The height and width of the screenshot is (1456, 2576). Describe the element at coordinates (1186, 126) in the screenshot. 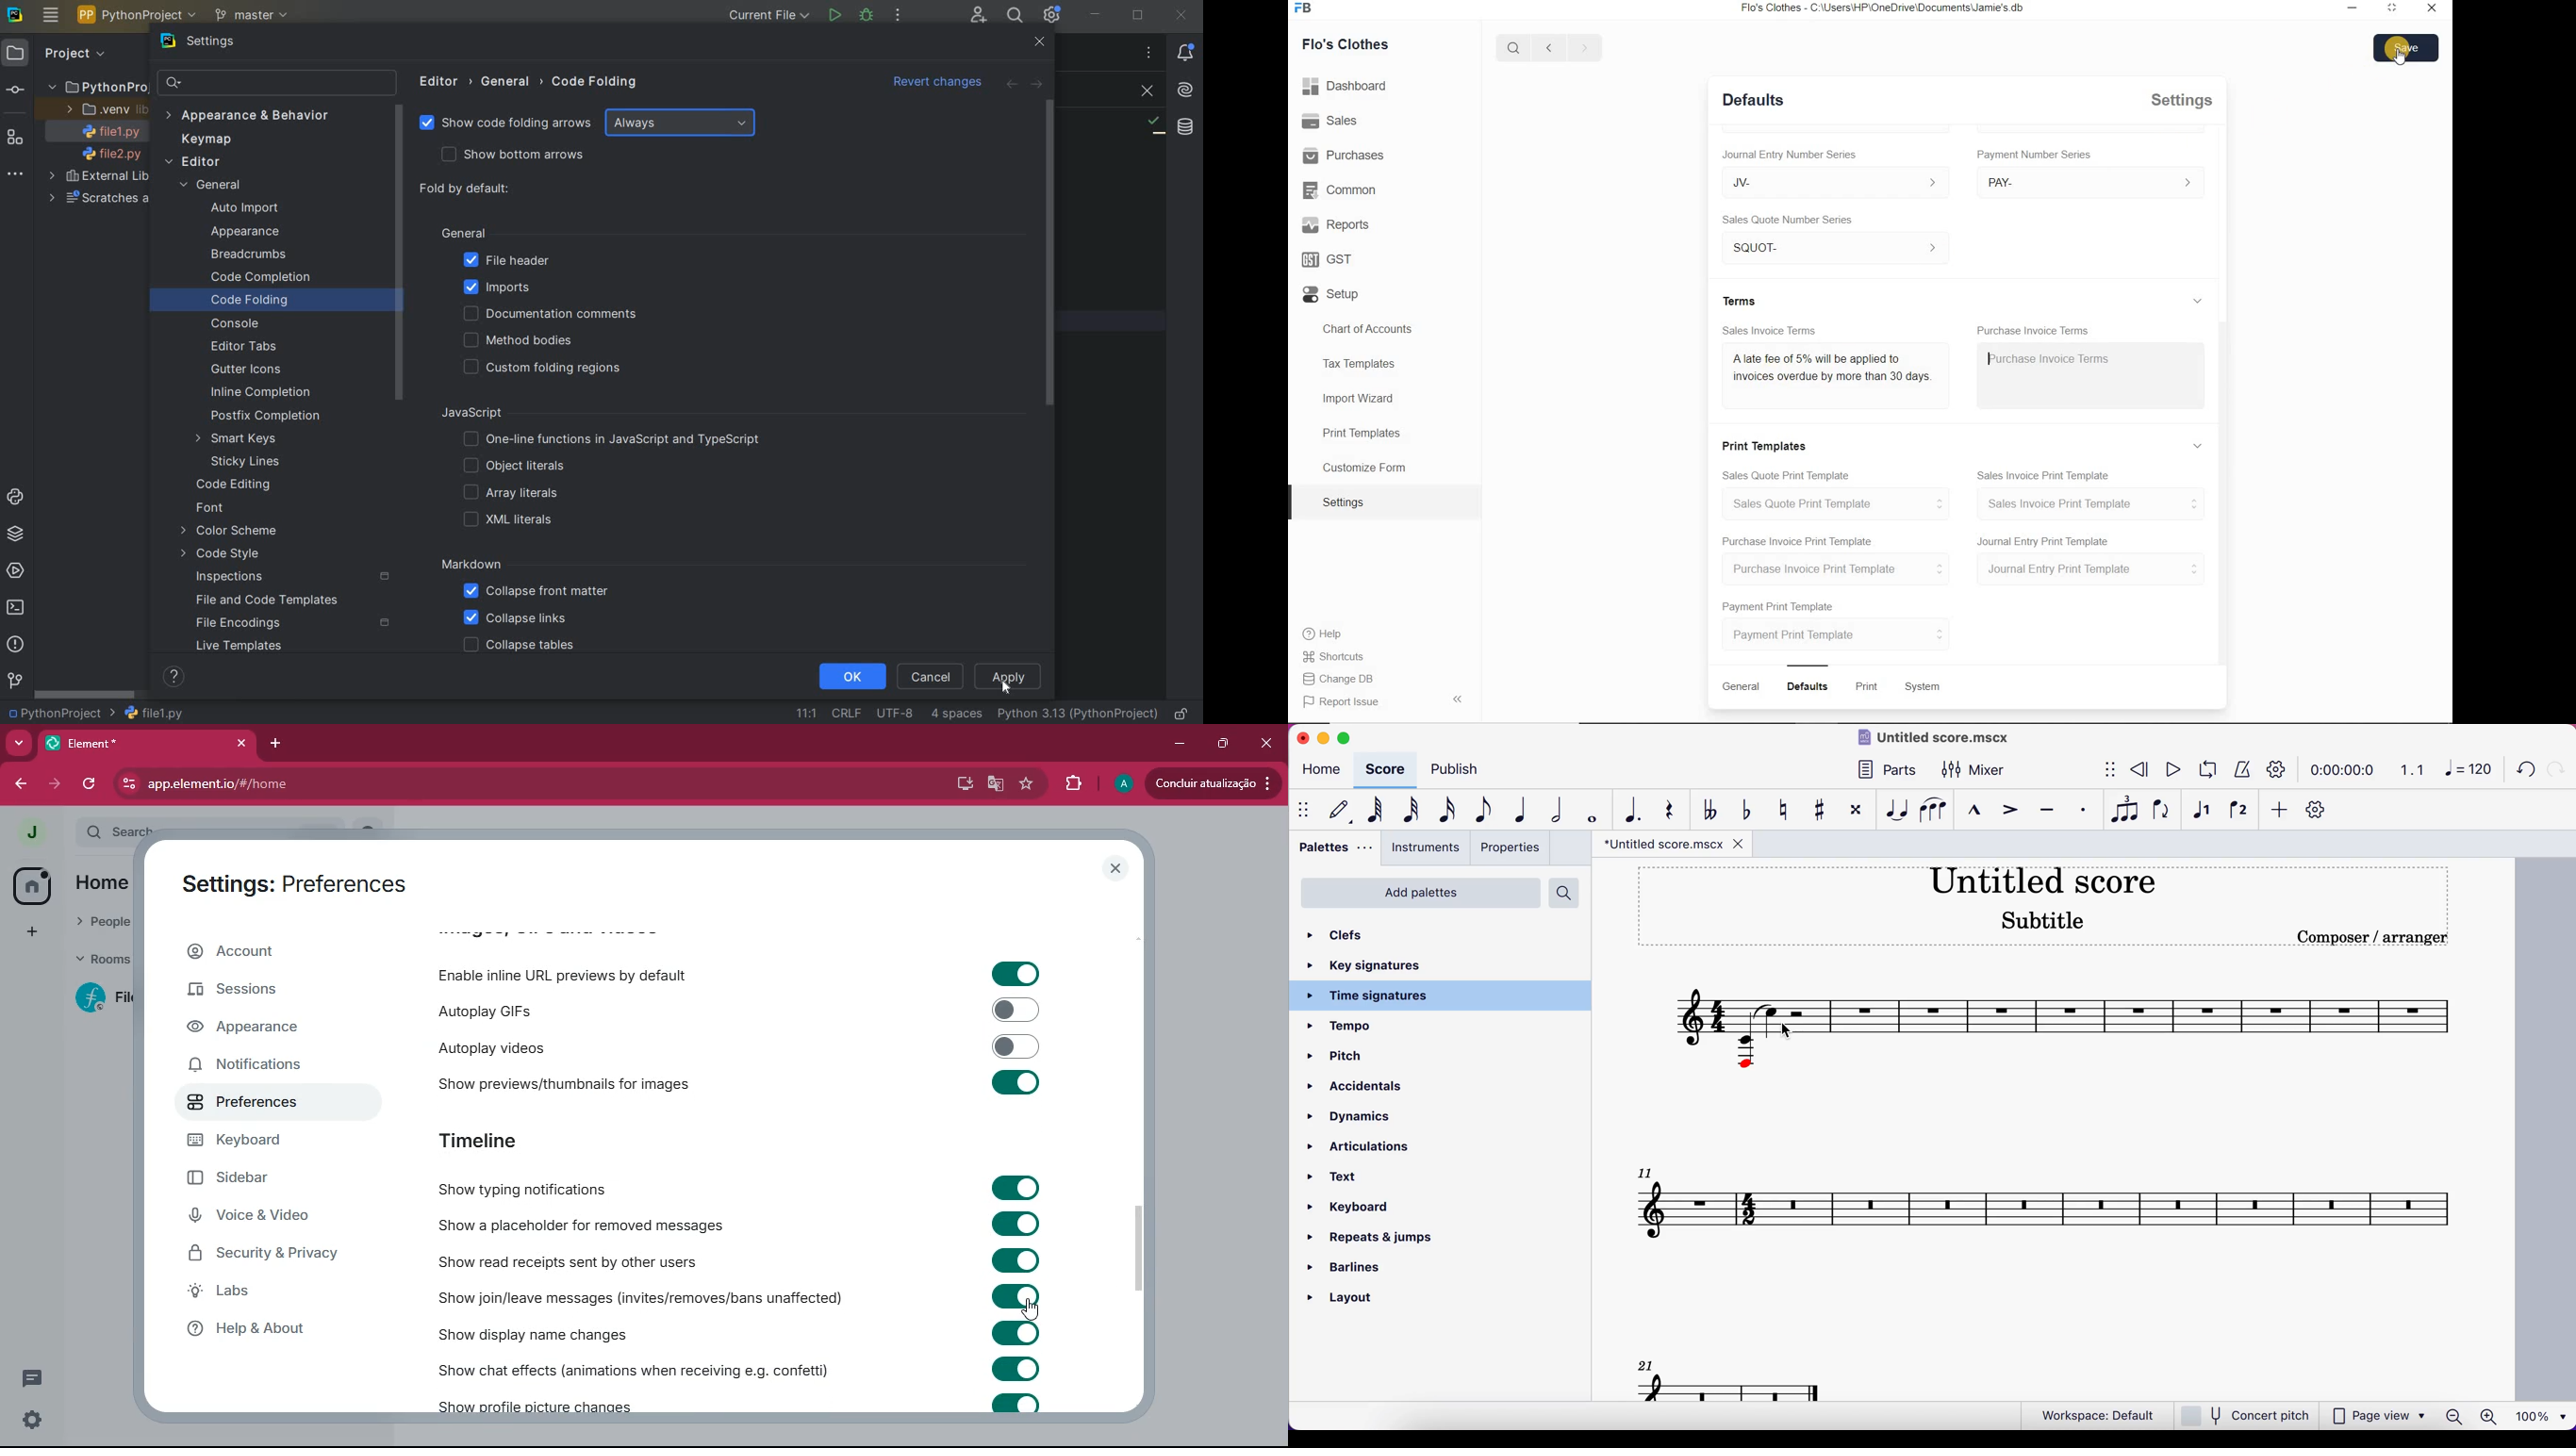

I see `DATABASE` at that location.